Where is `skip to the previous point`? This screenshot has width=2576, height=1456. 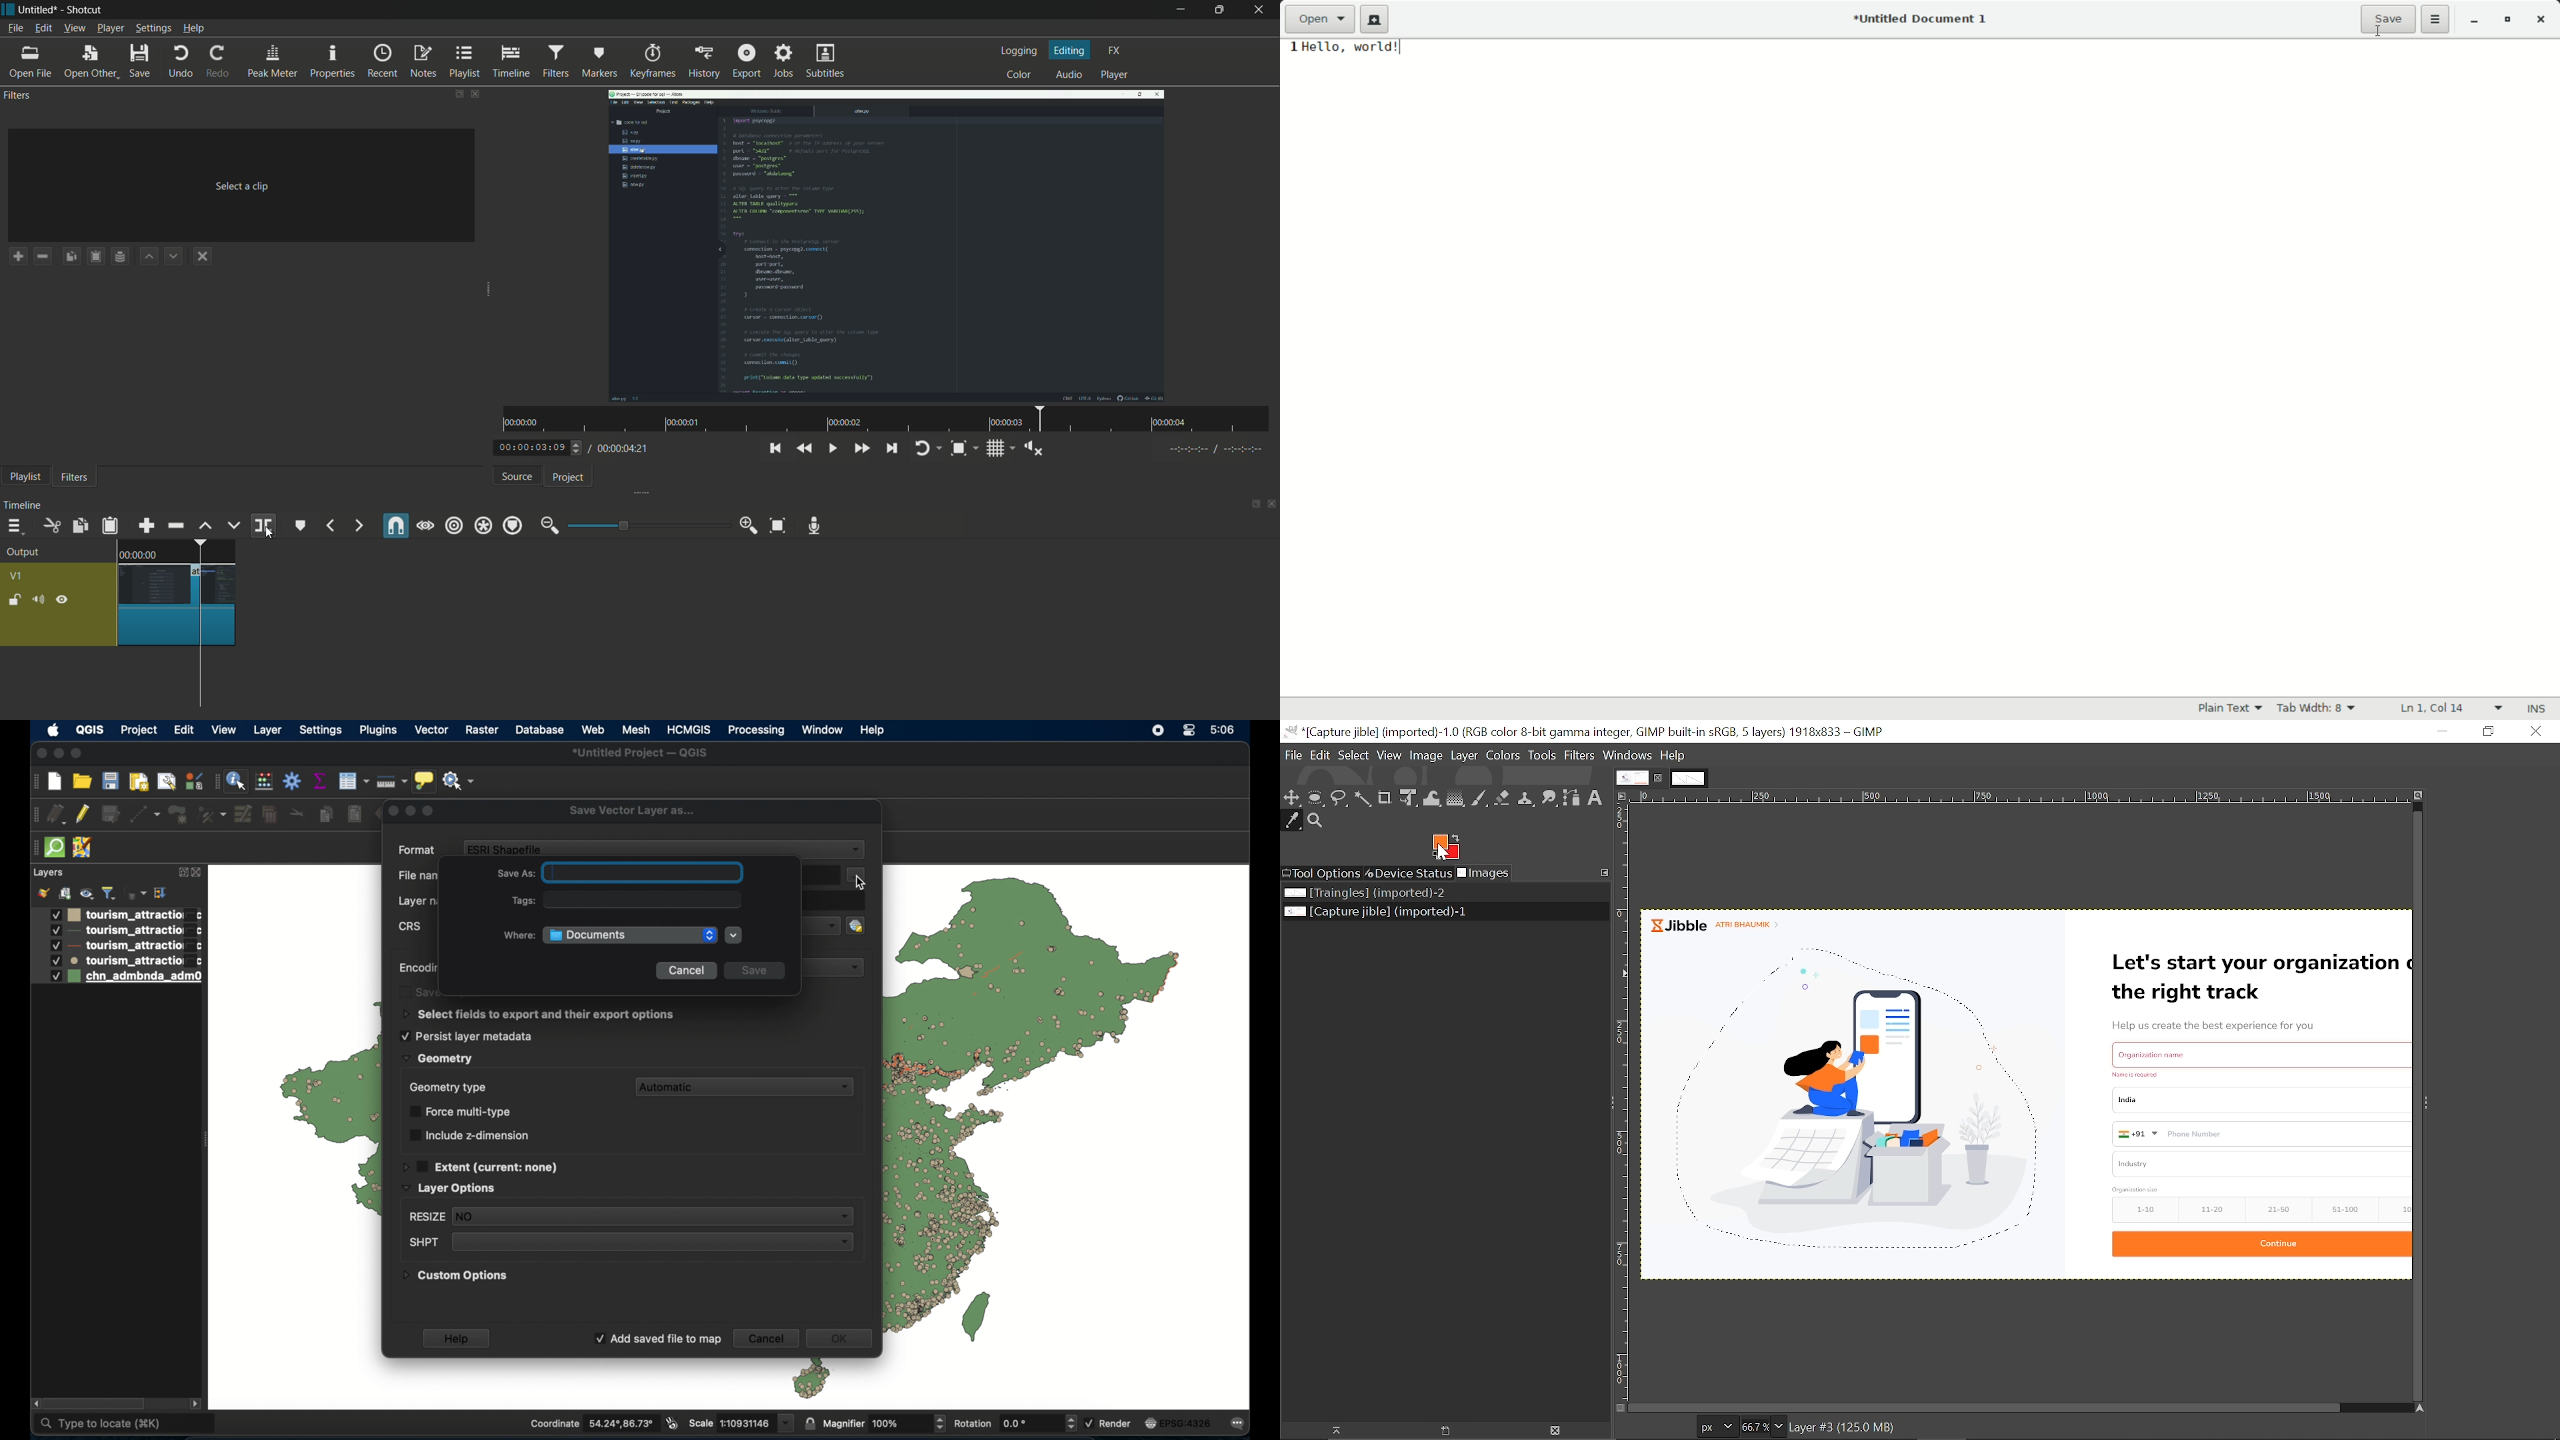 skip to the previous point is located at coordinates (779, 449).